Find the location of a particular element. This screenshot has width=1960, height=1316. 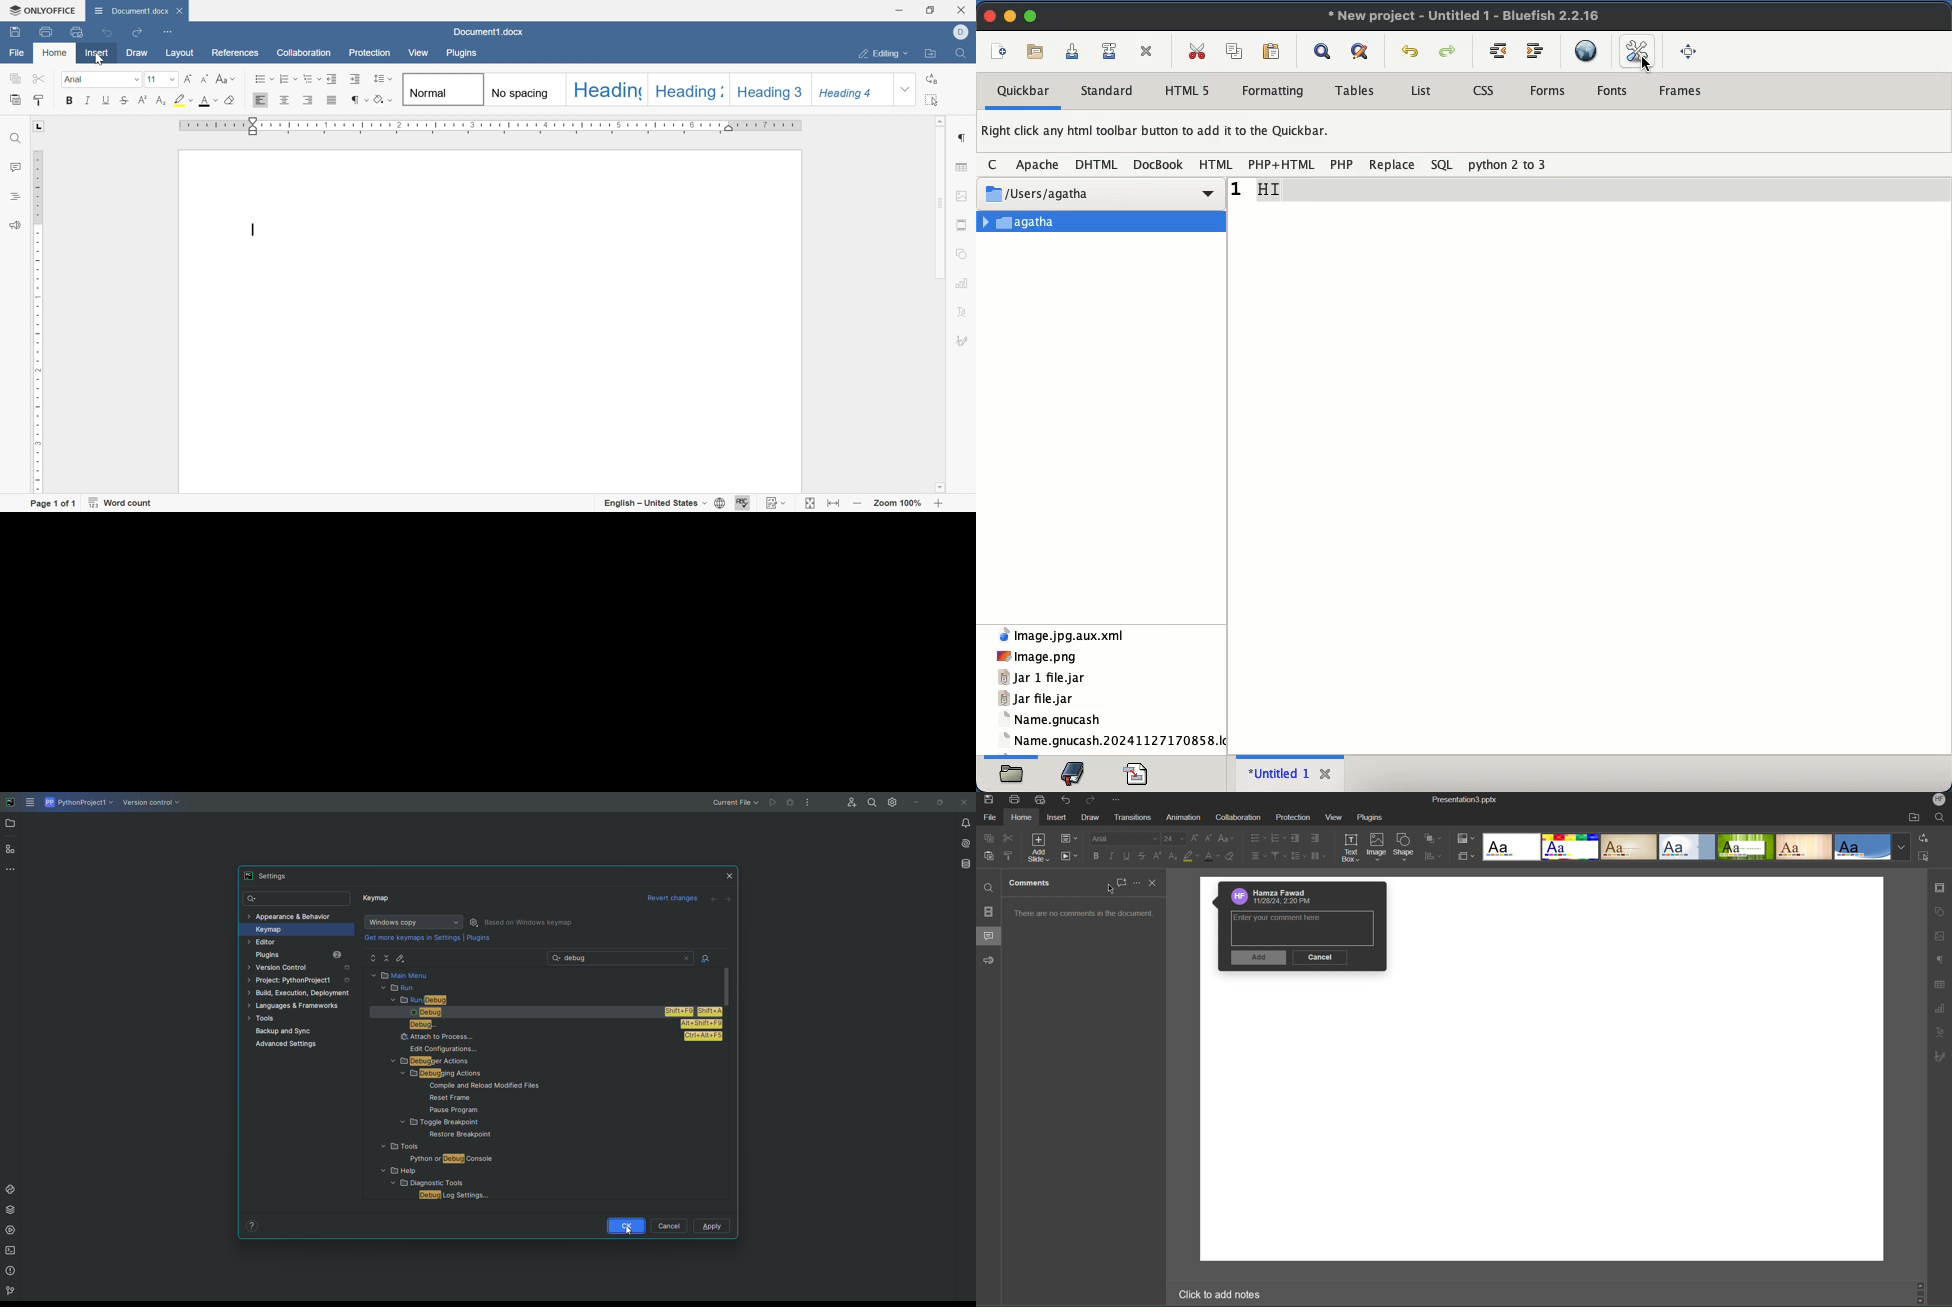

Slide Settings is located at coordinates (1940, 888).